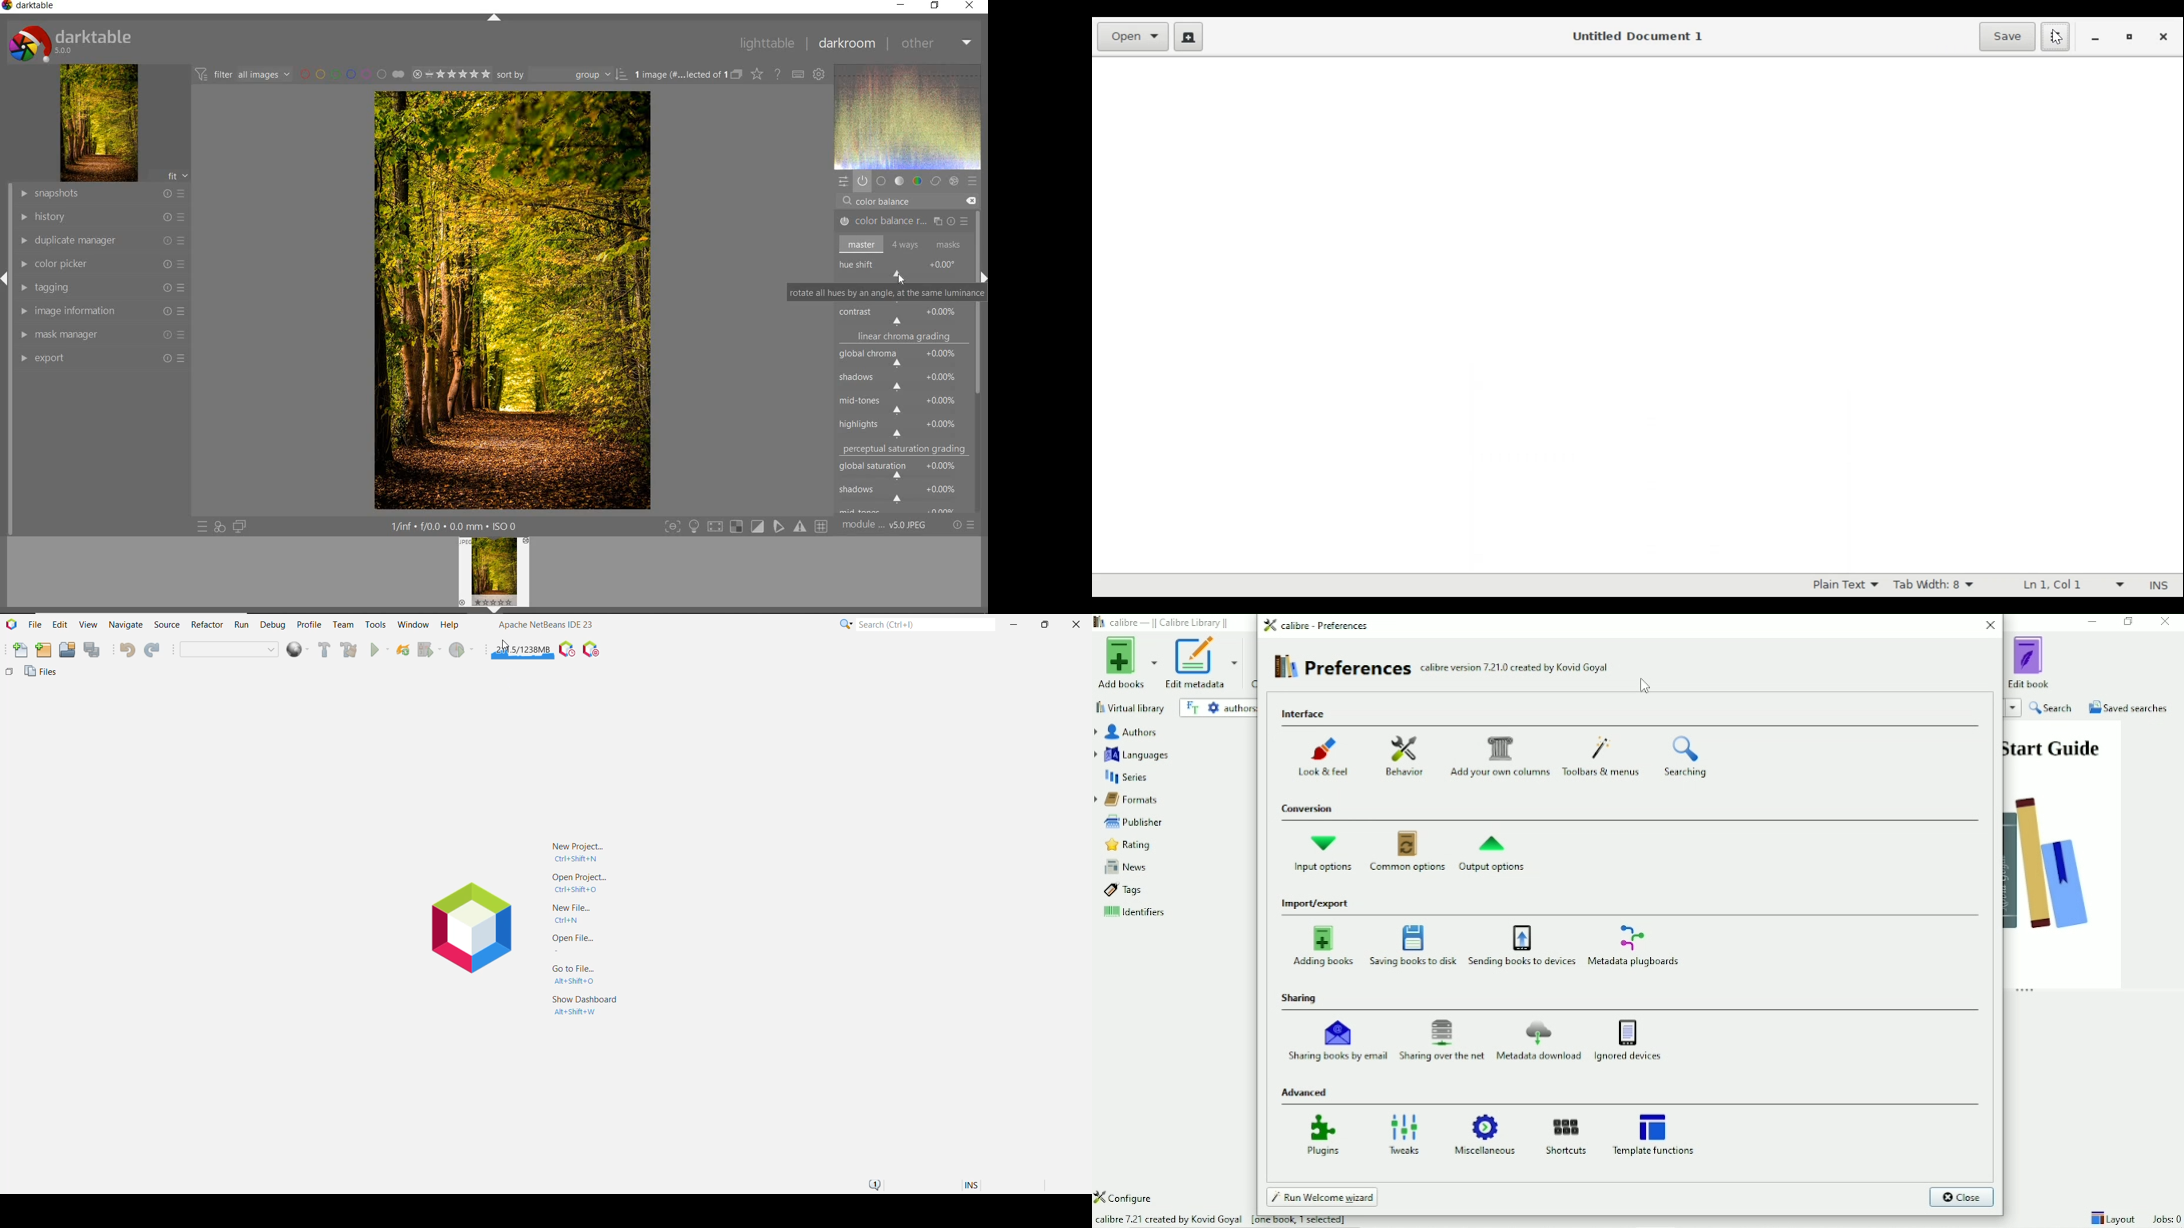 The height and width of the screenshot is (1232, 2184). What do you see at coordinates (900, 279) in the screenshot?
I see `CURSOR POSITION` at bounding box center [900, 279].